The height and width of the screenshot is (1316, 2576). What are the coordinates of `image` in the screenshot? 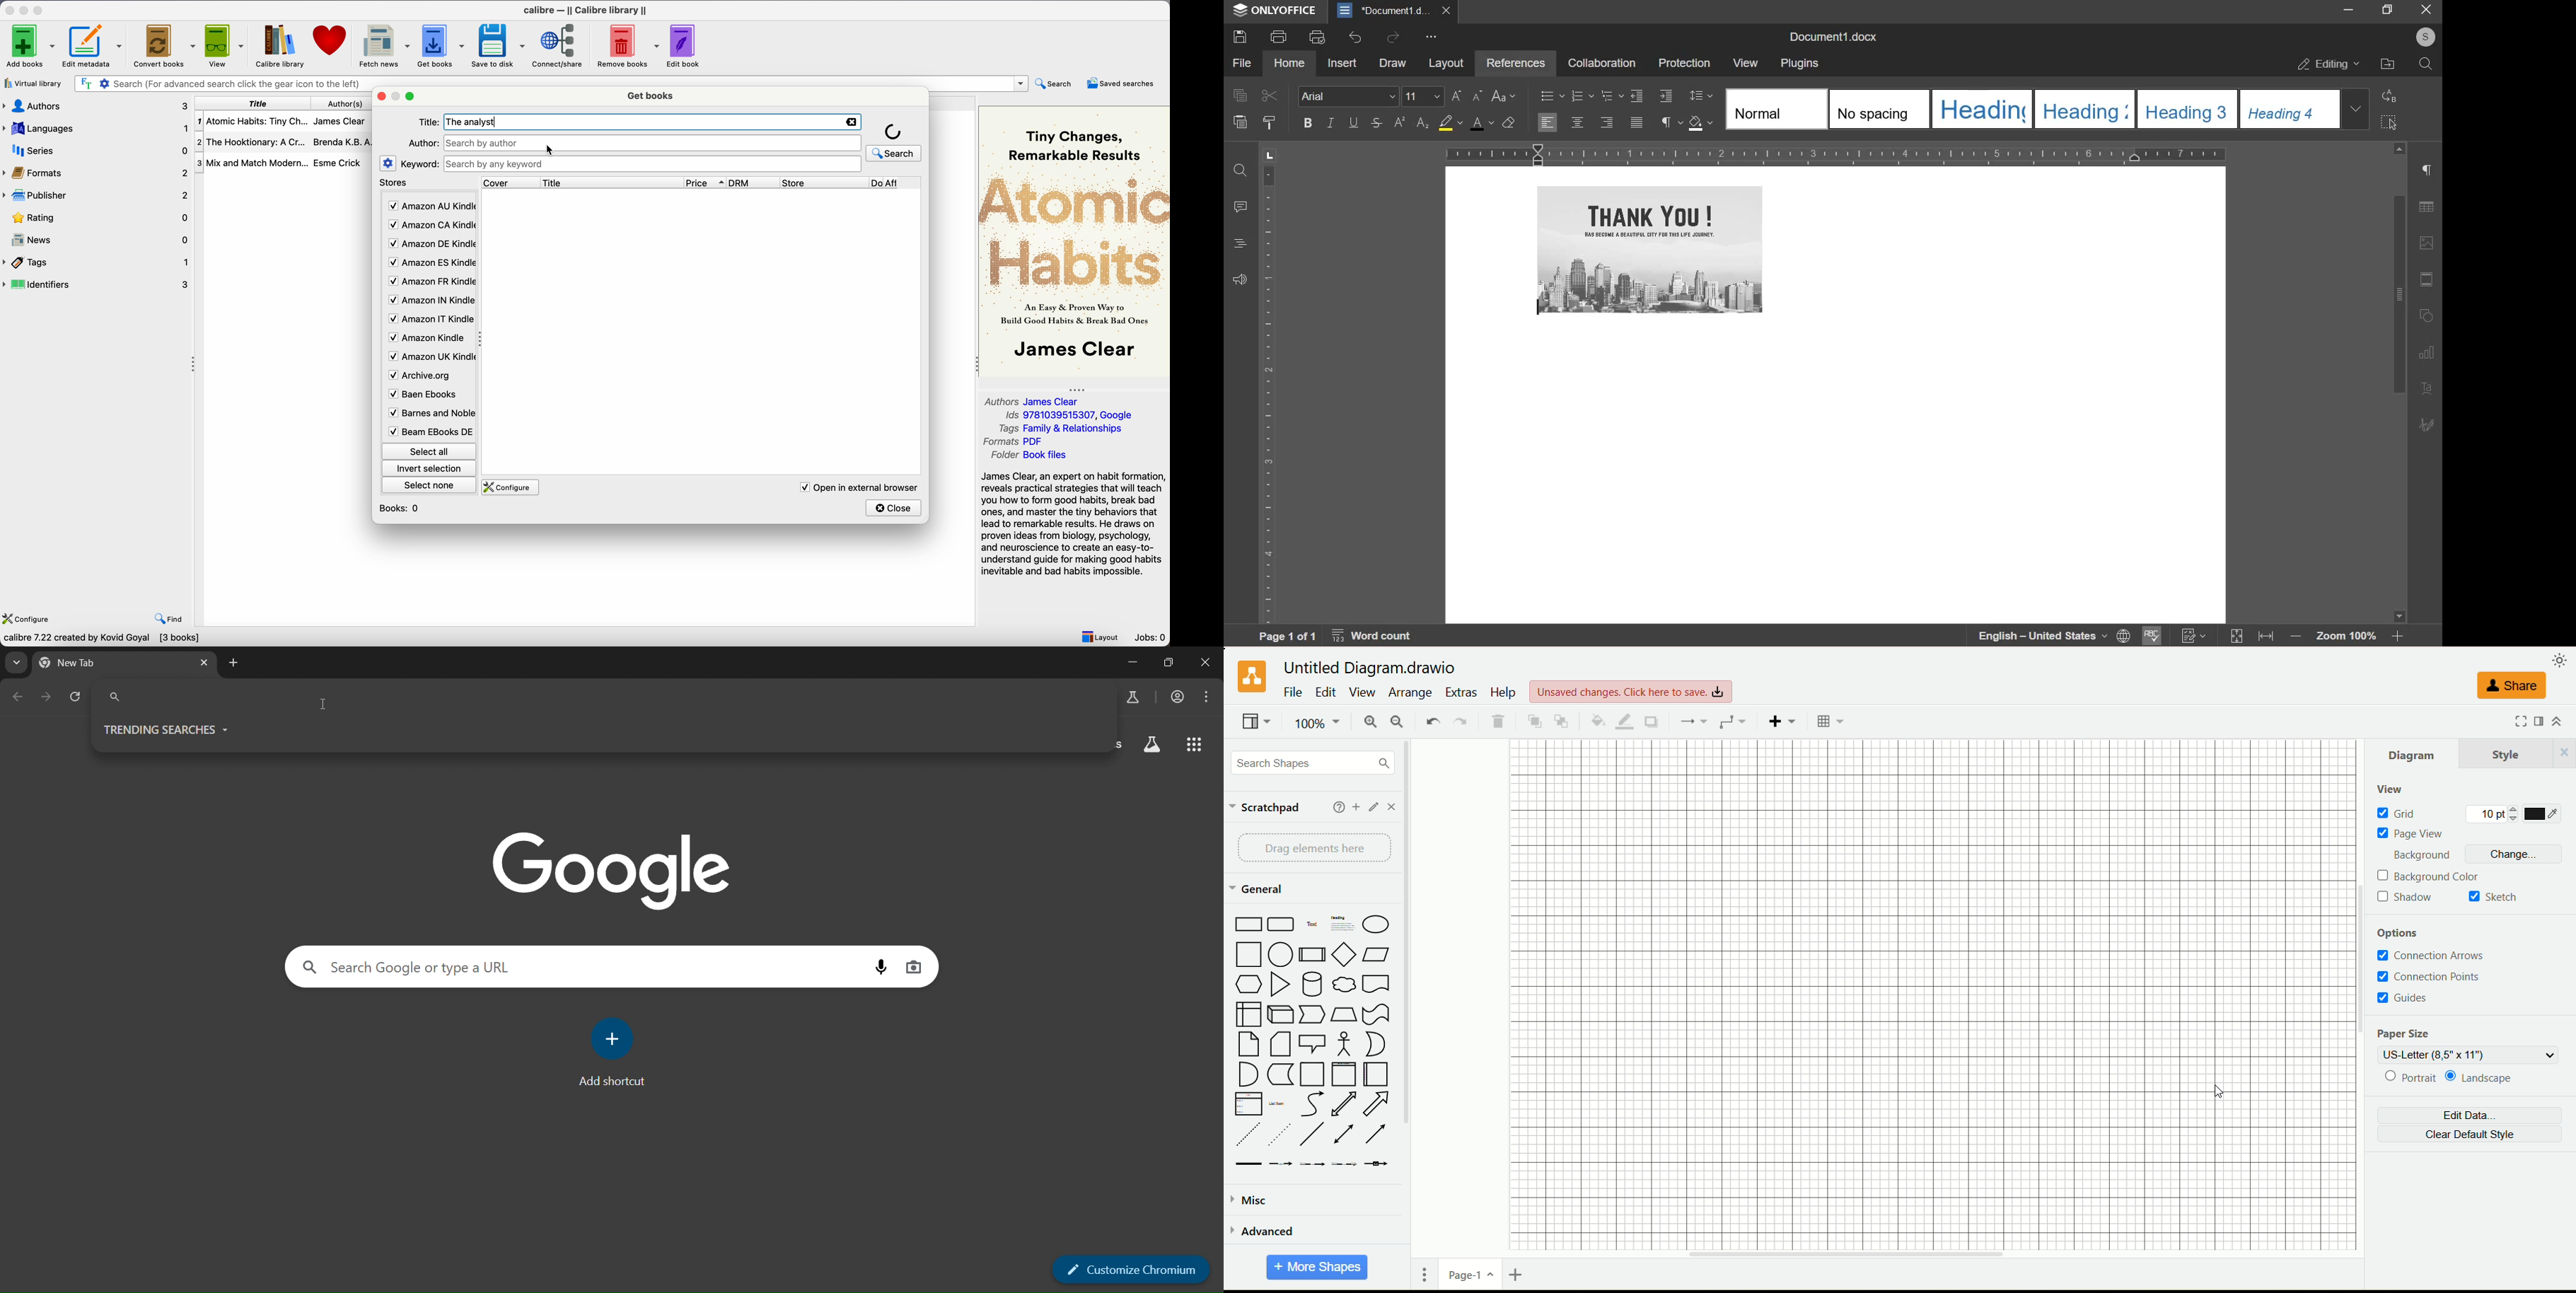 It's located at (1650, 249).